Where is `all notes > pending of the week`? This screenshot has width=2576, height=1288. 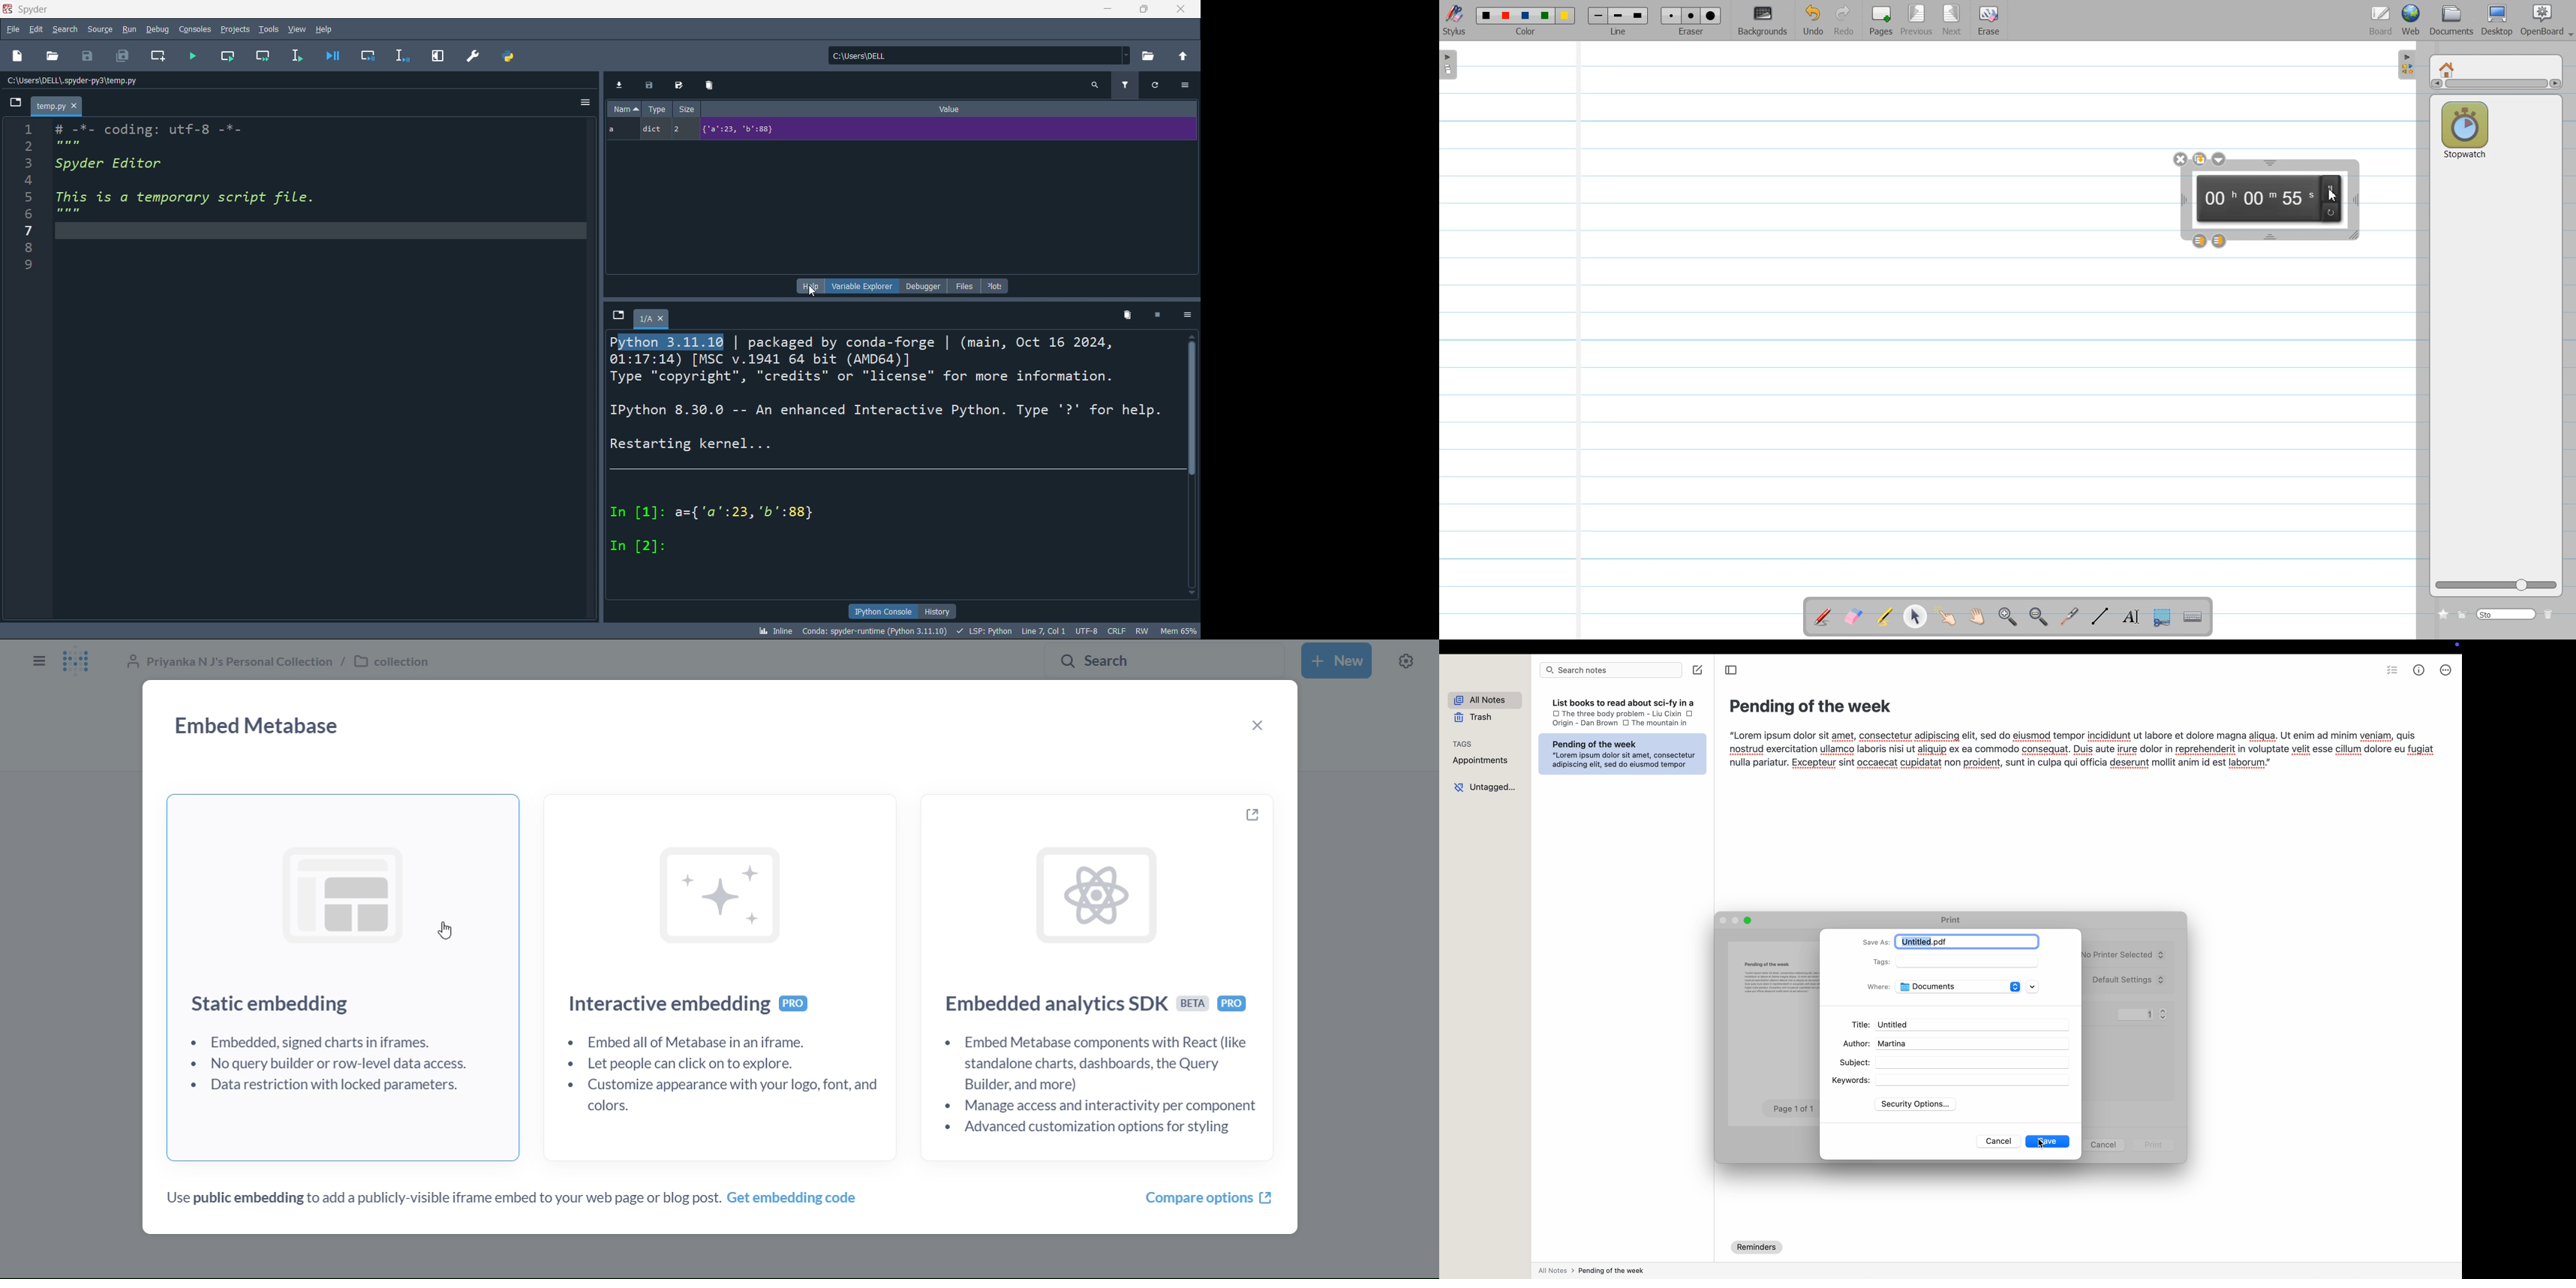
all notes > pending of the week is located at coordinates (1593, 1272).